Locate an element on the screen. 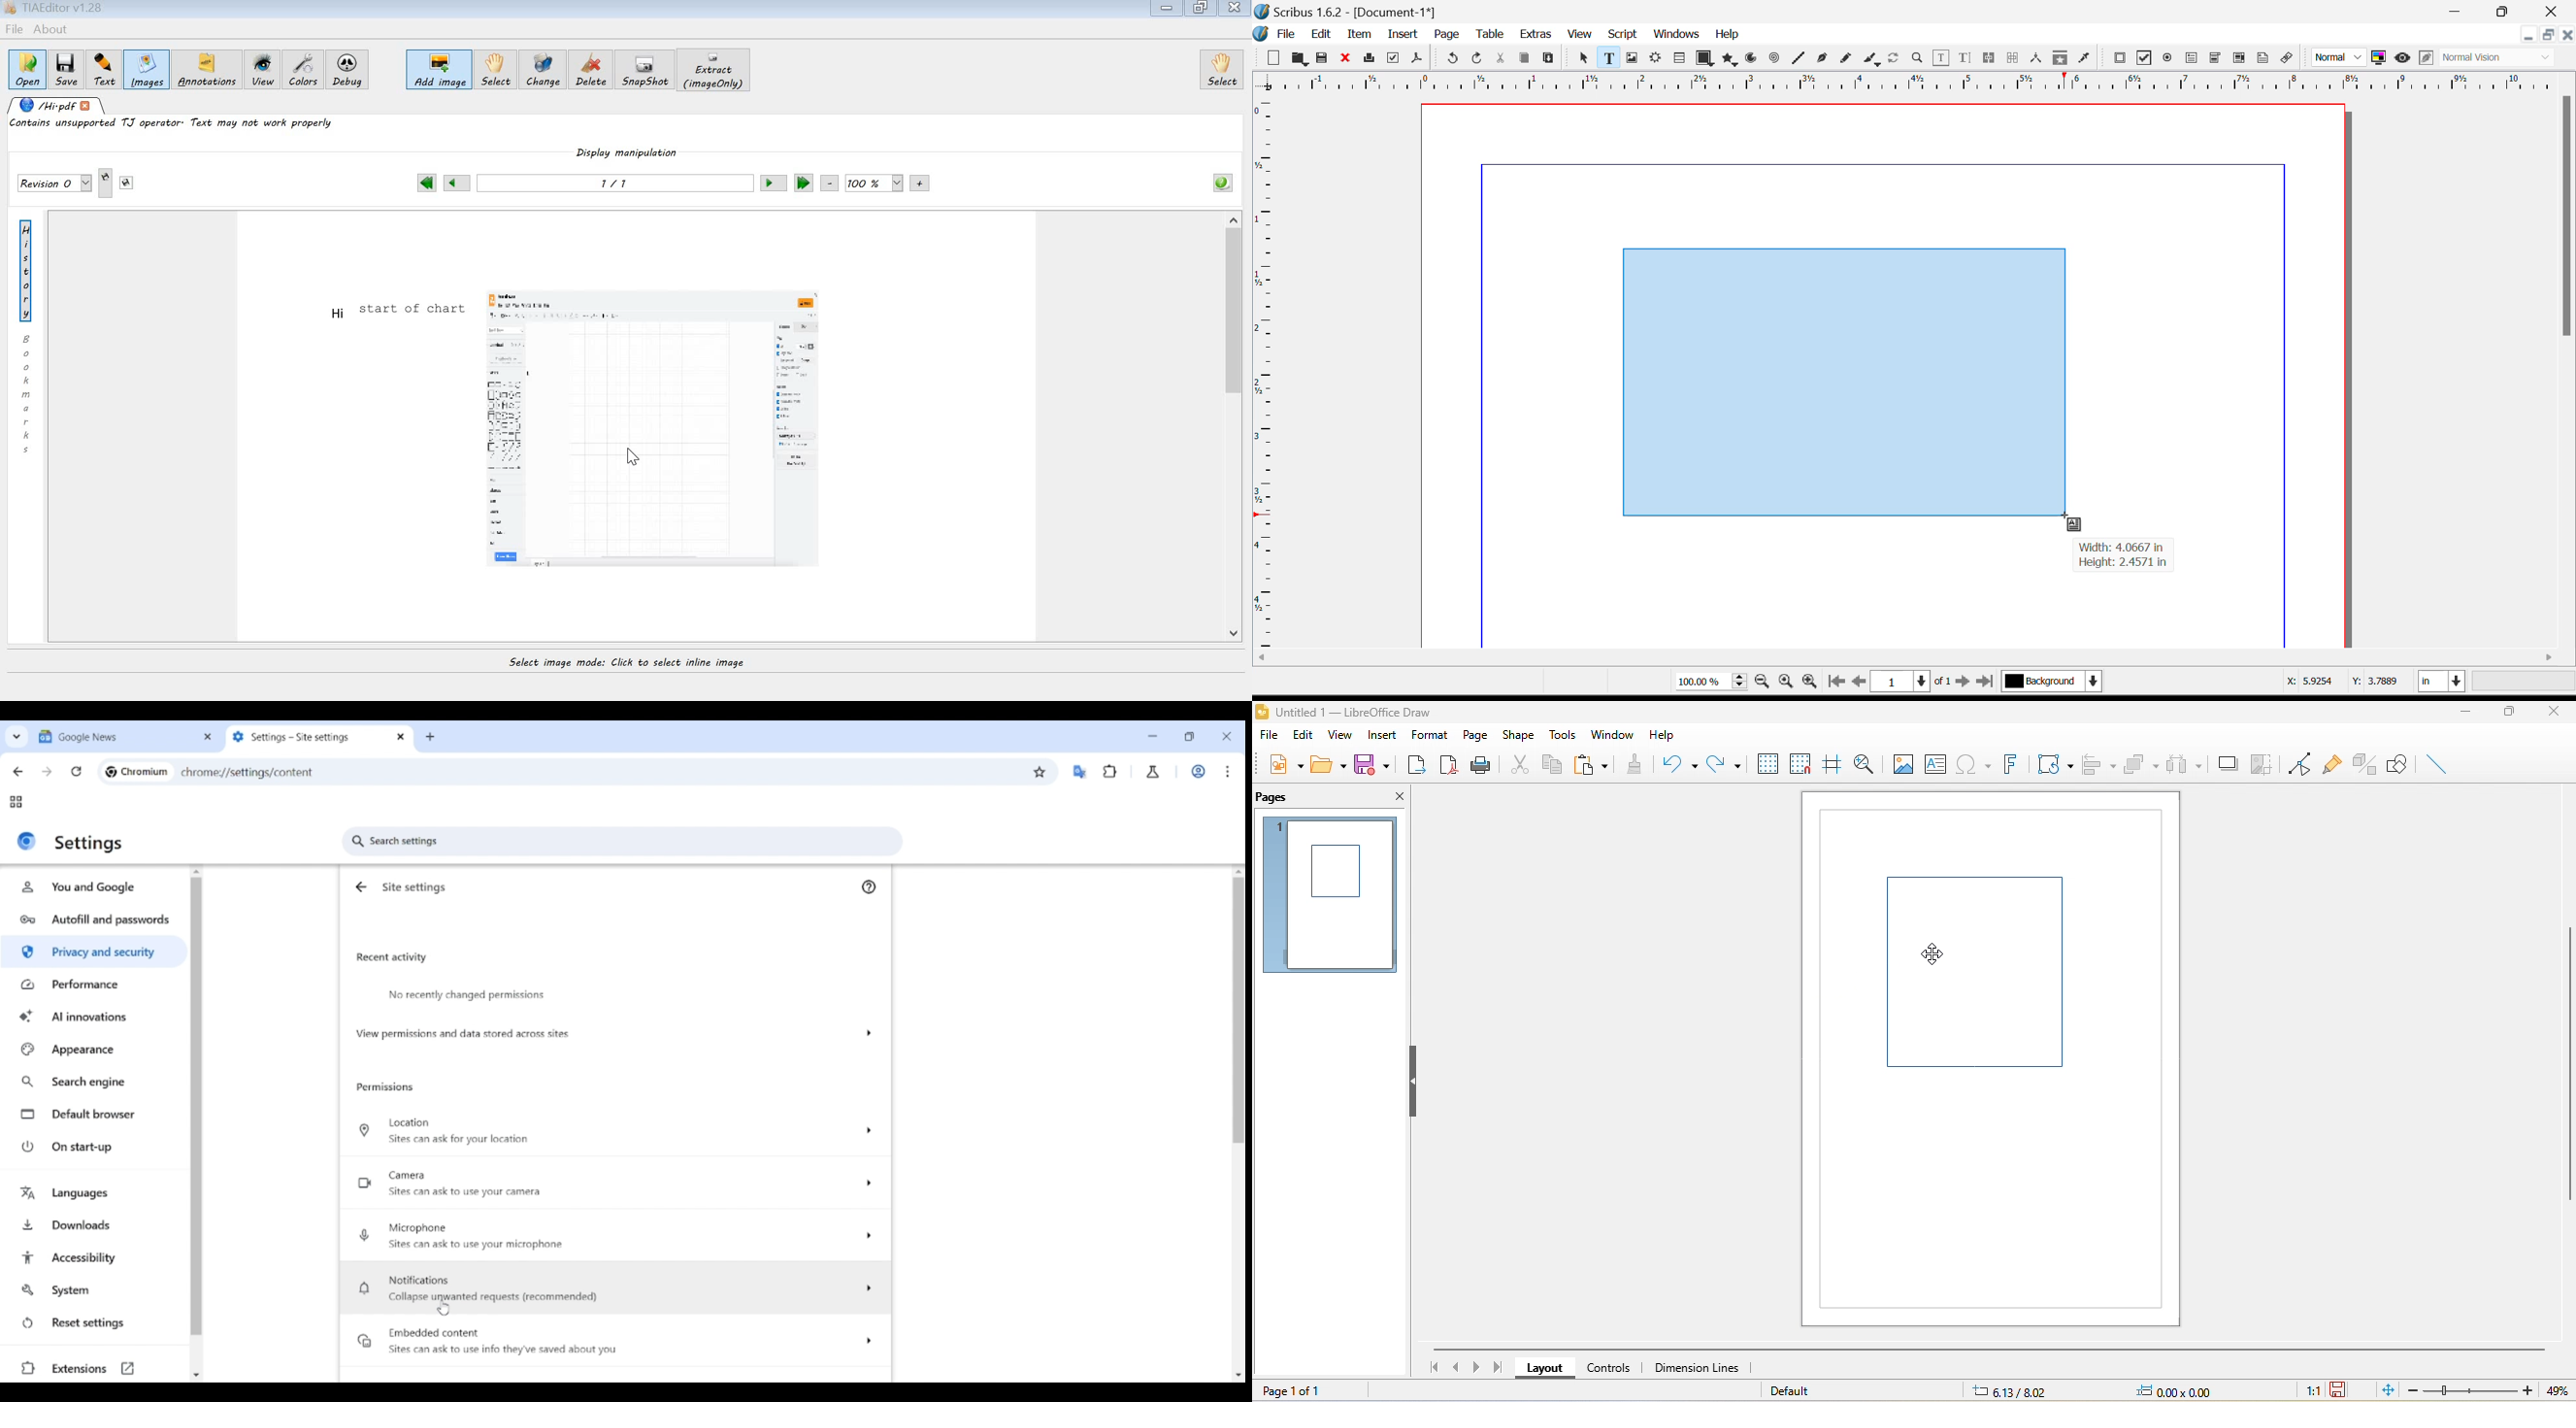  fit to the current window is located at coordinates (2389, 1391).